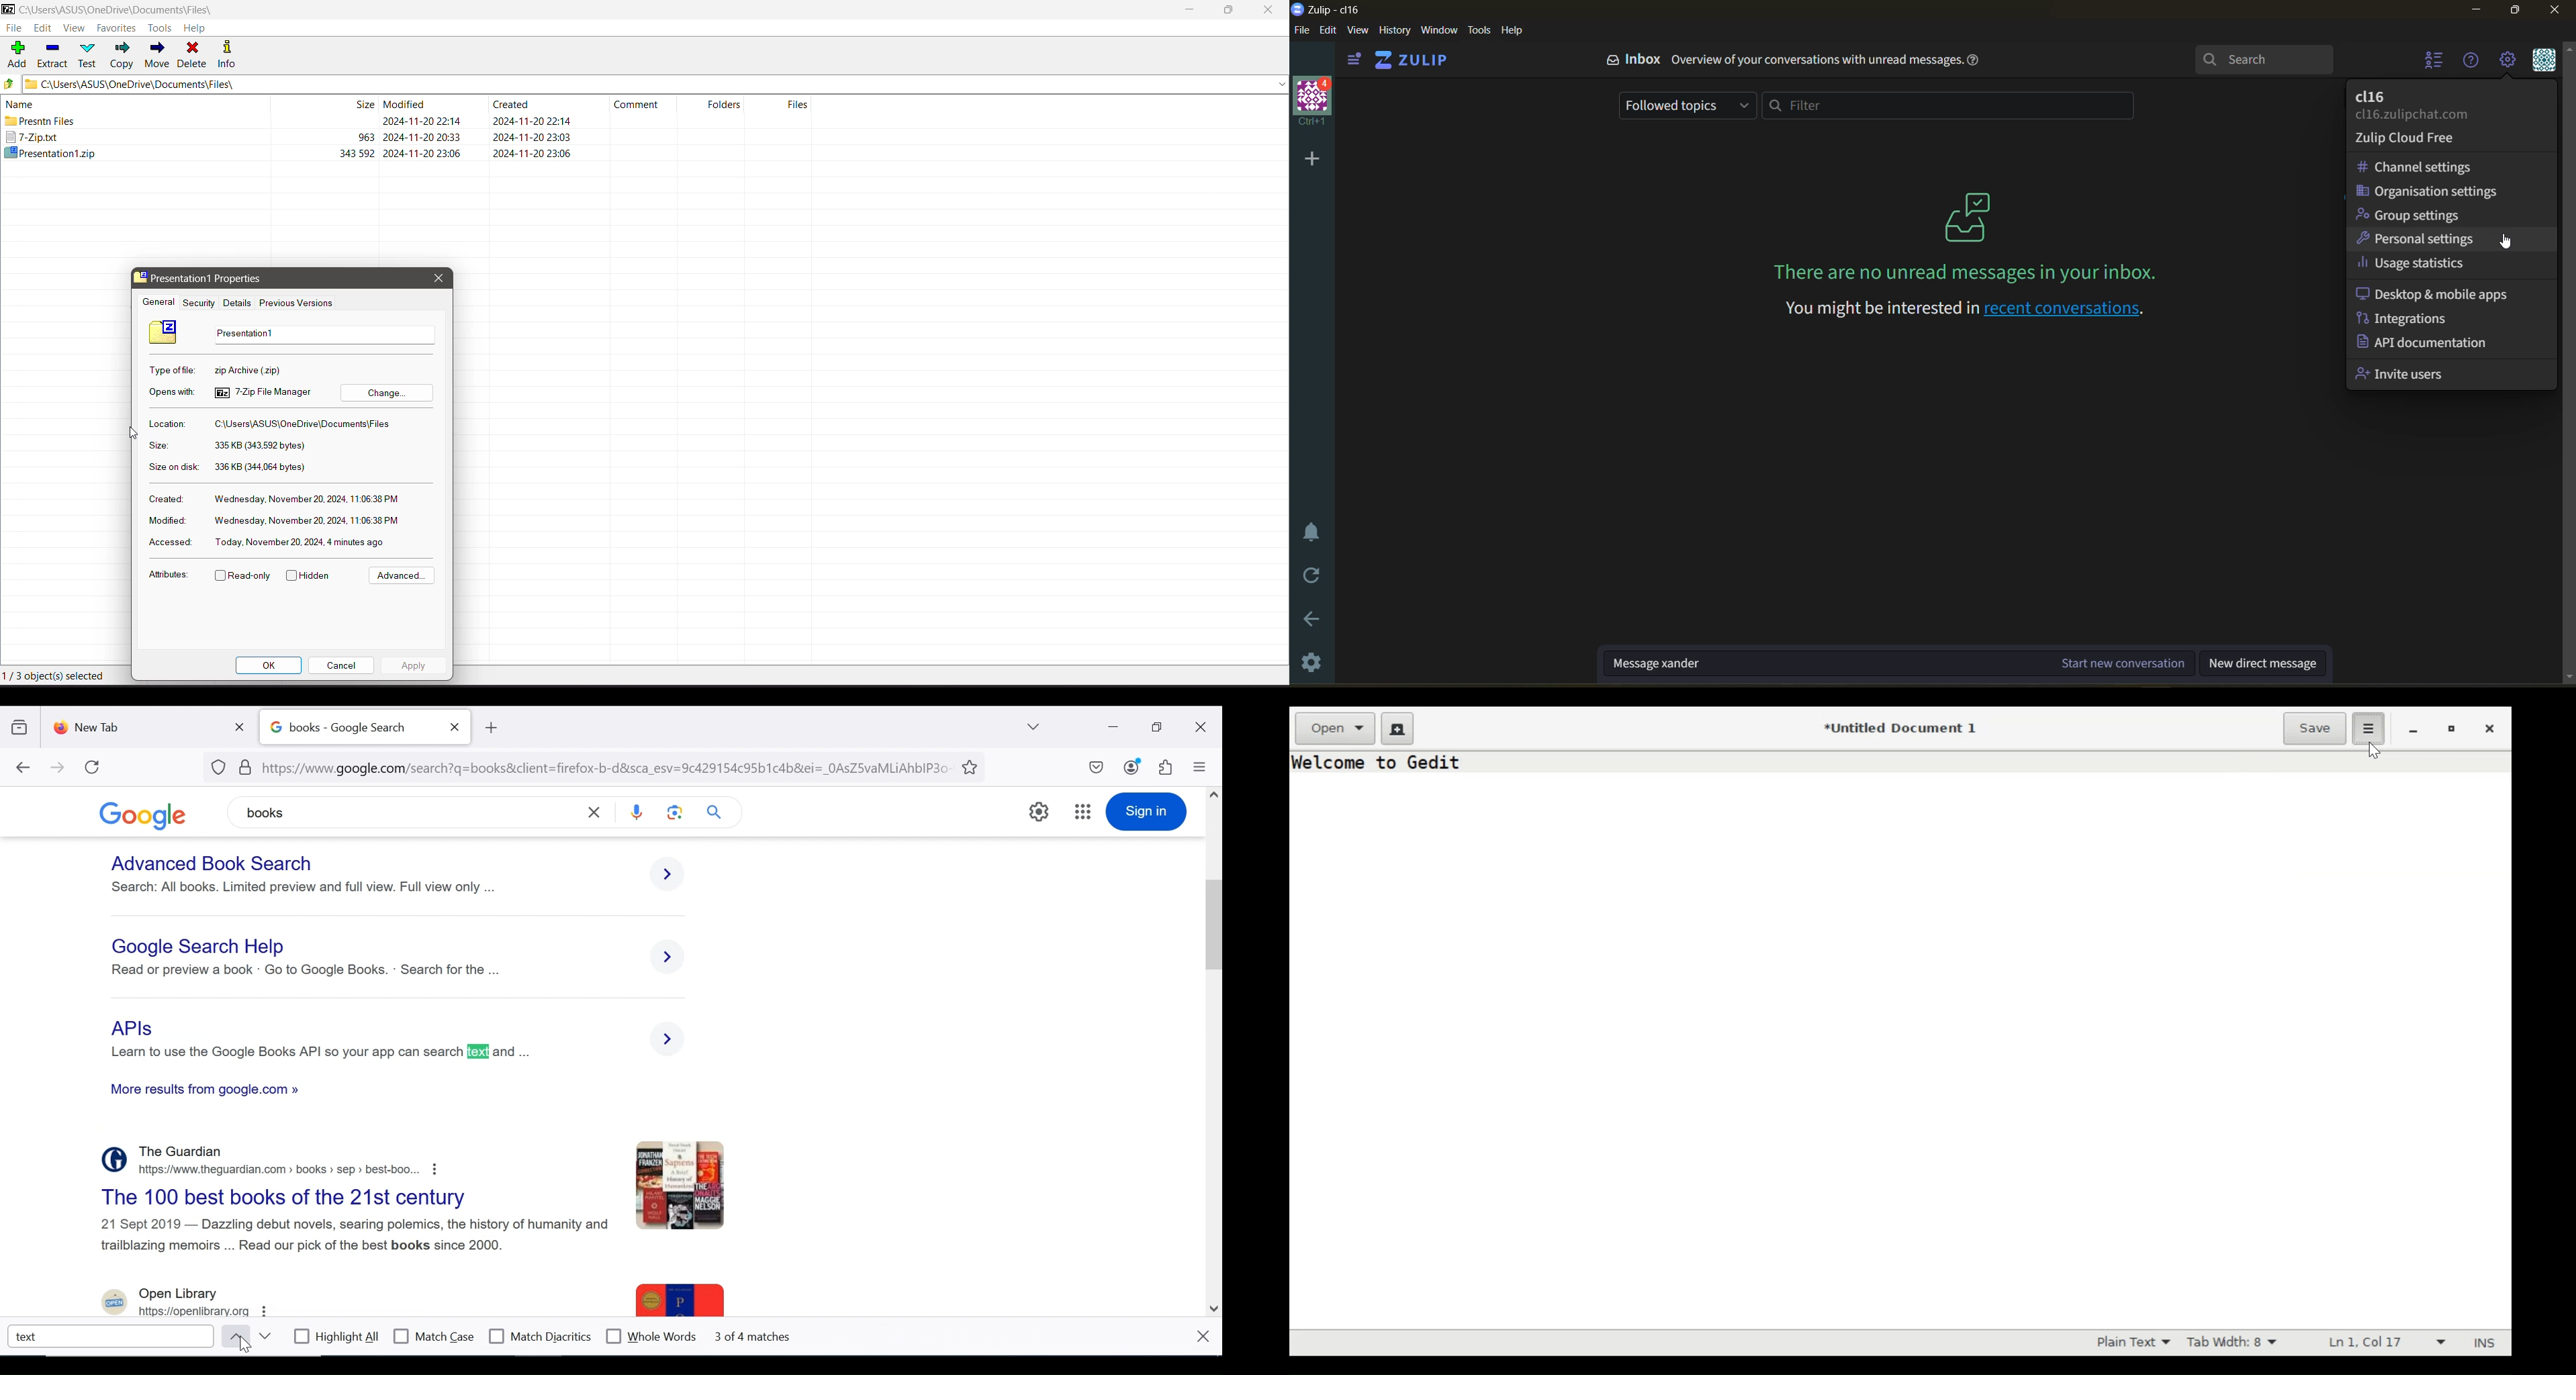 The height and width of the screenshot is (1400, 2576). What do you see at coordinates (13, 28) in the screenshot?
I see `File` at bounding box center [13, 28].